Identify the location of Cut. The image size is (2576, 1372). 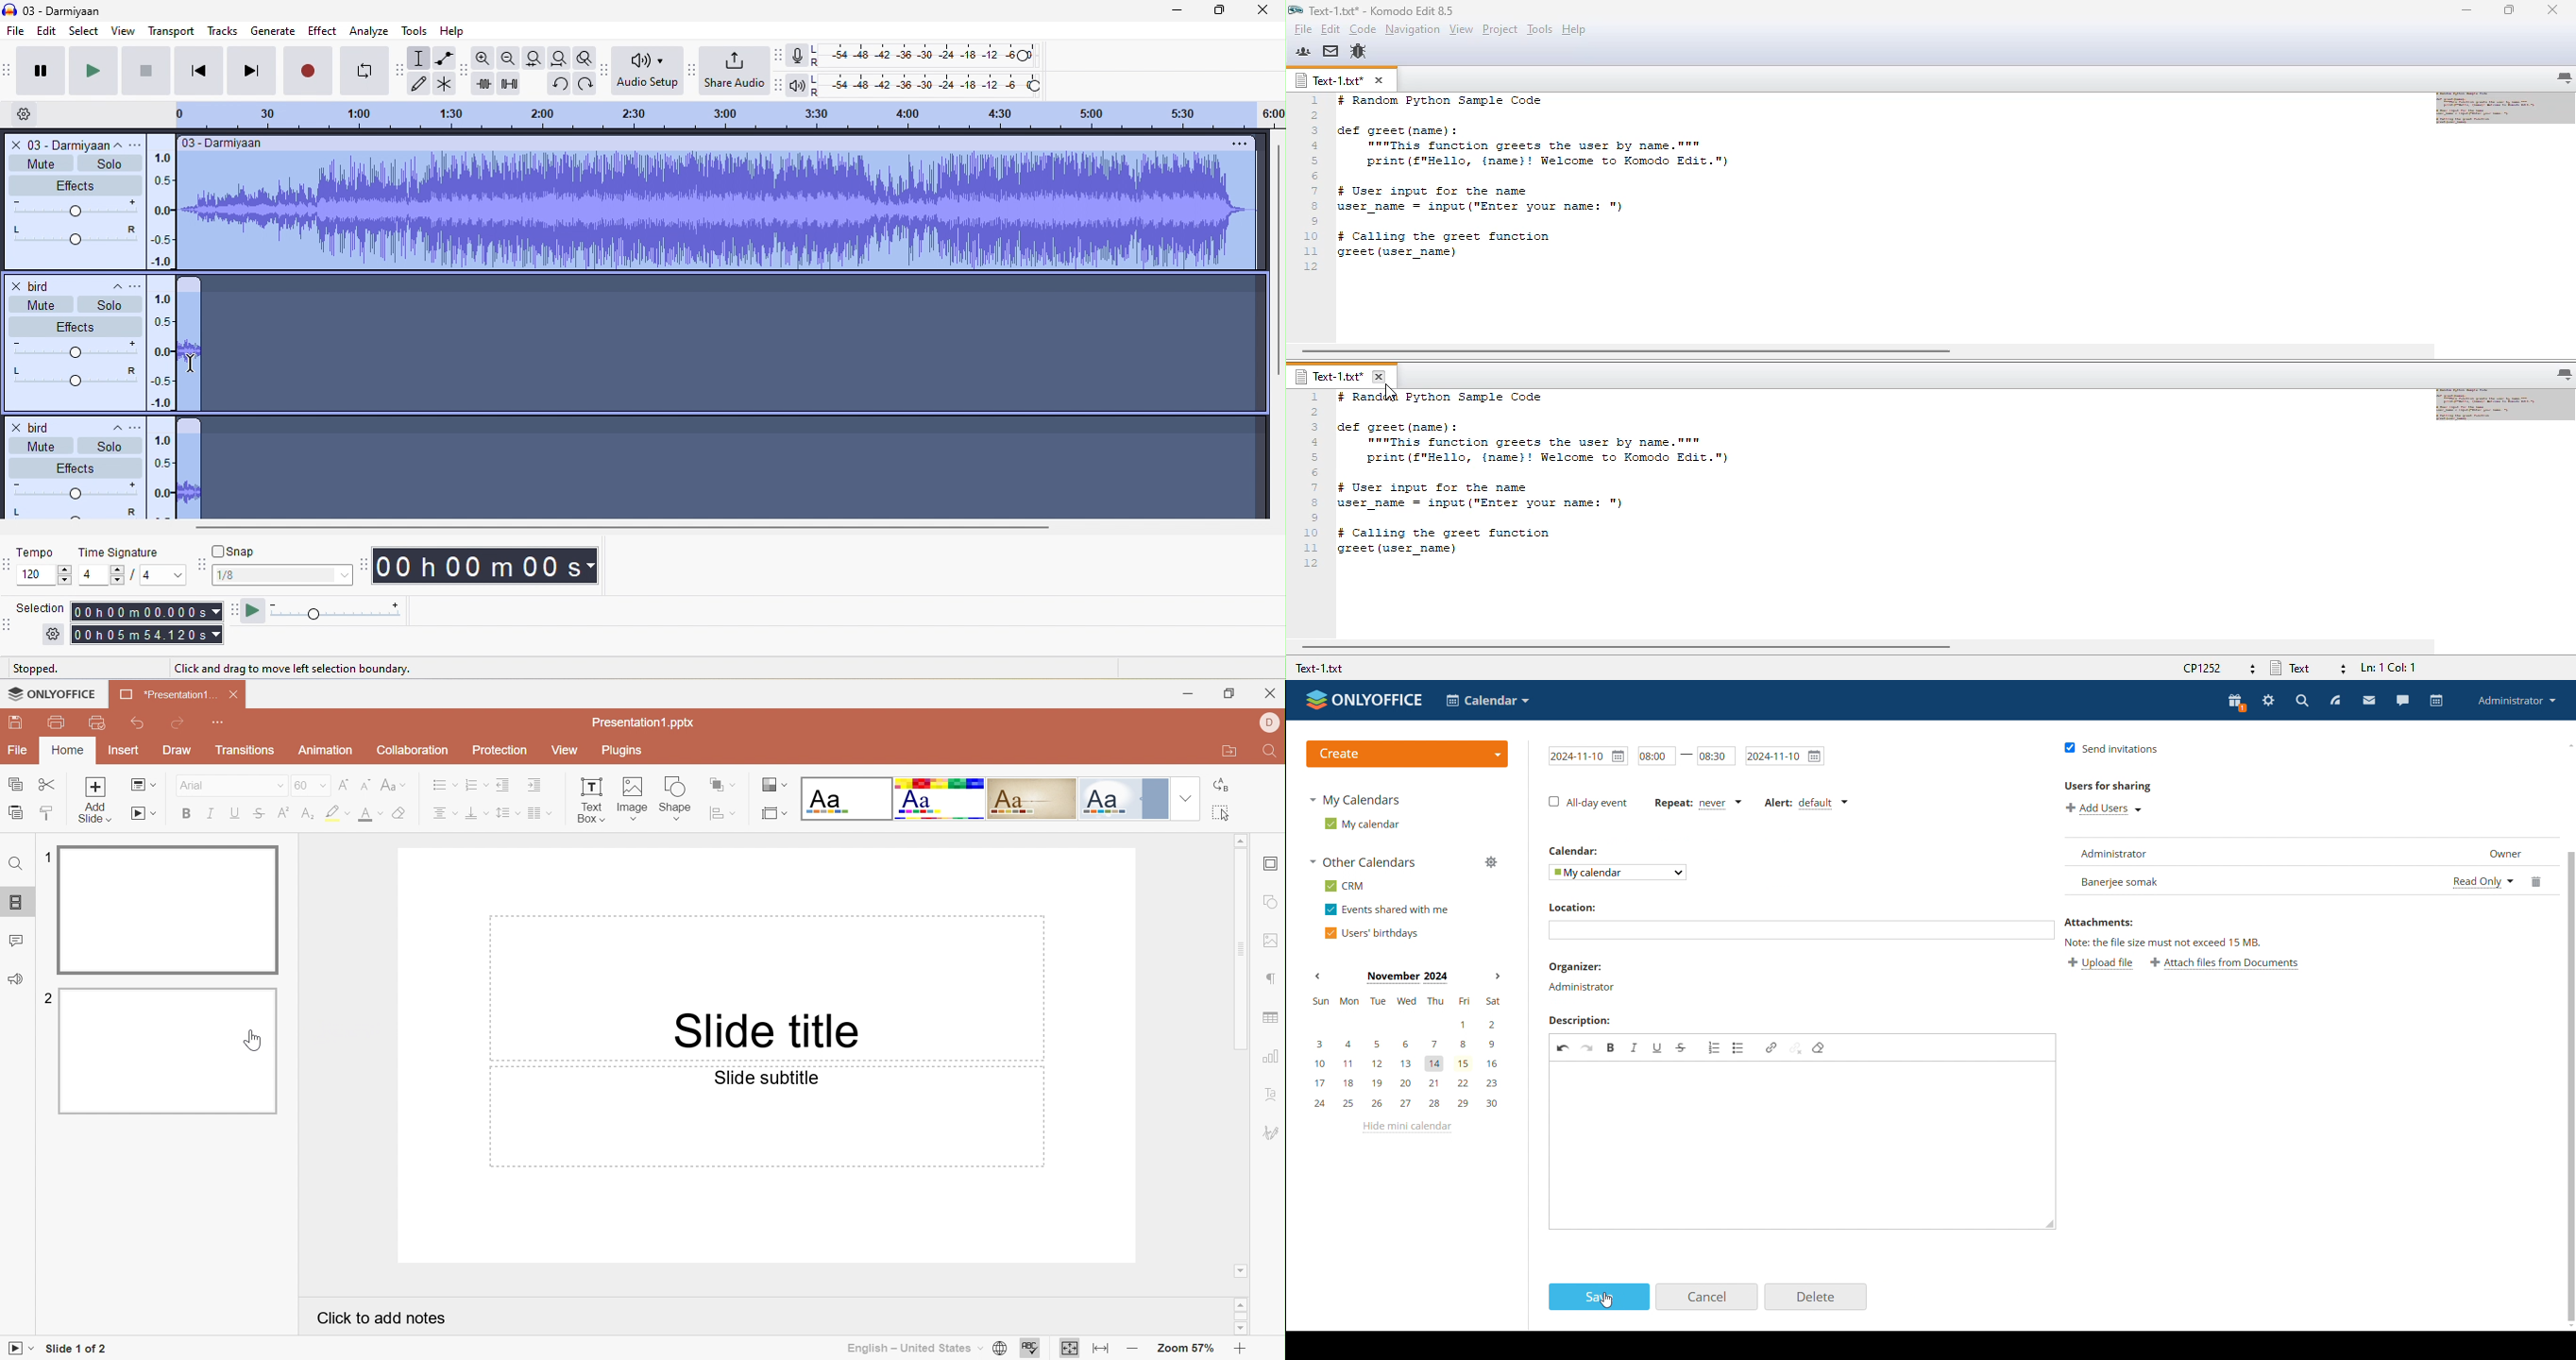
(49, 785).